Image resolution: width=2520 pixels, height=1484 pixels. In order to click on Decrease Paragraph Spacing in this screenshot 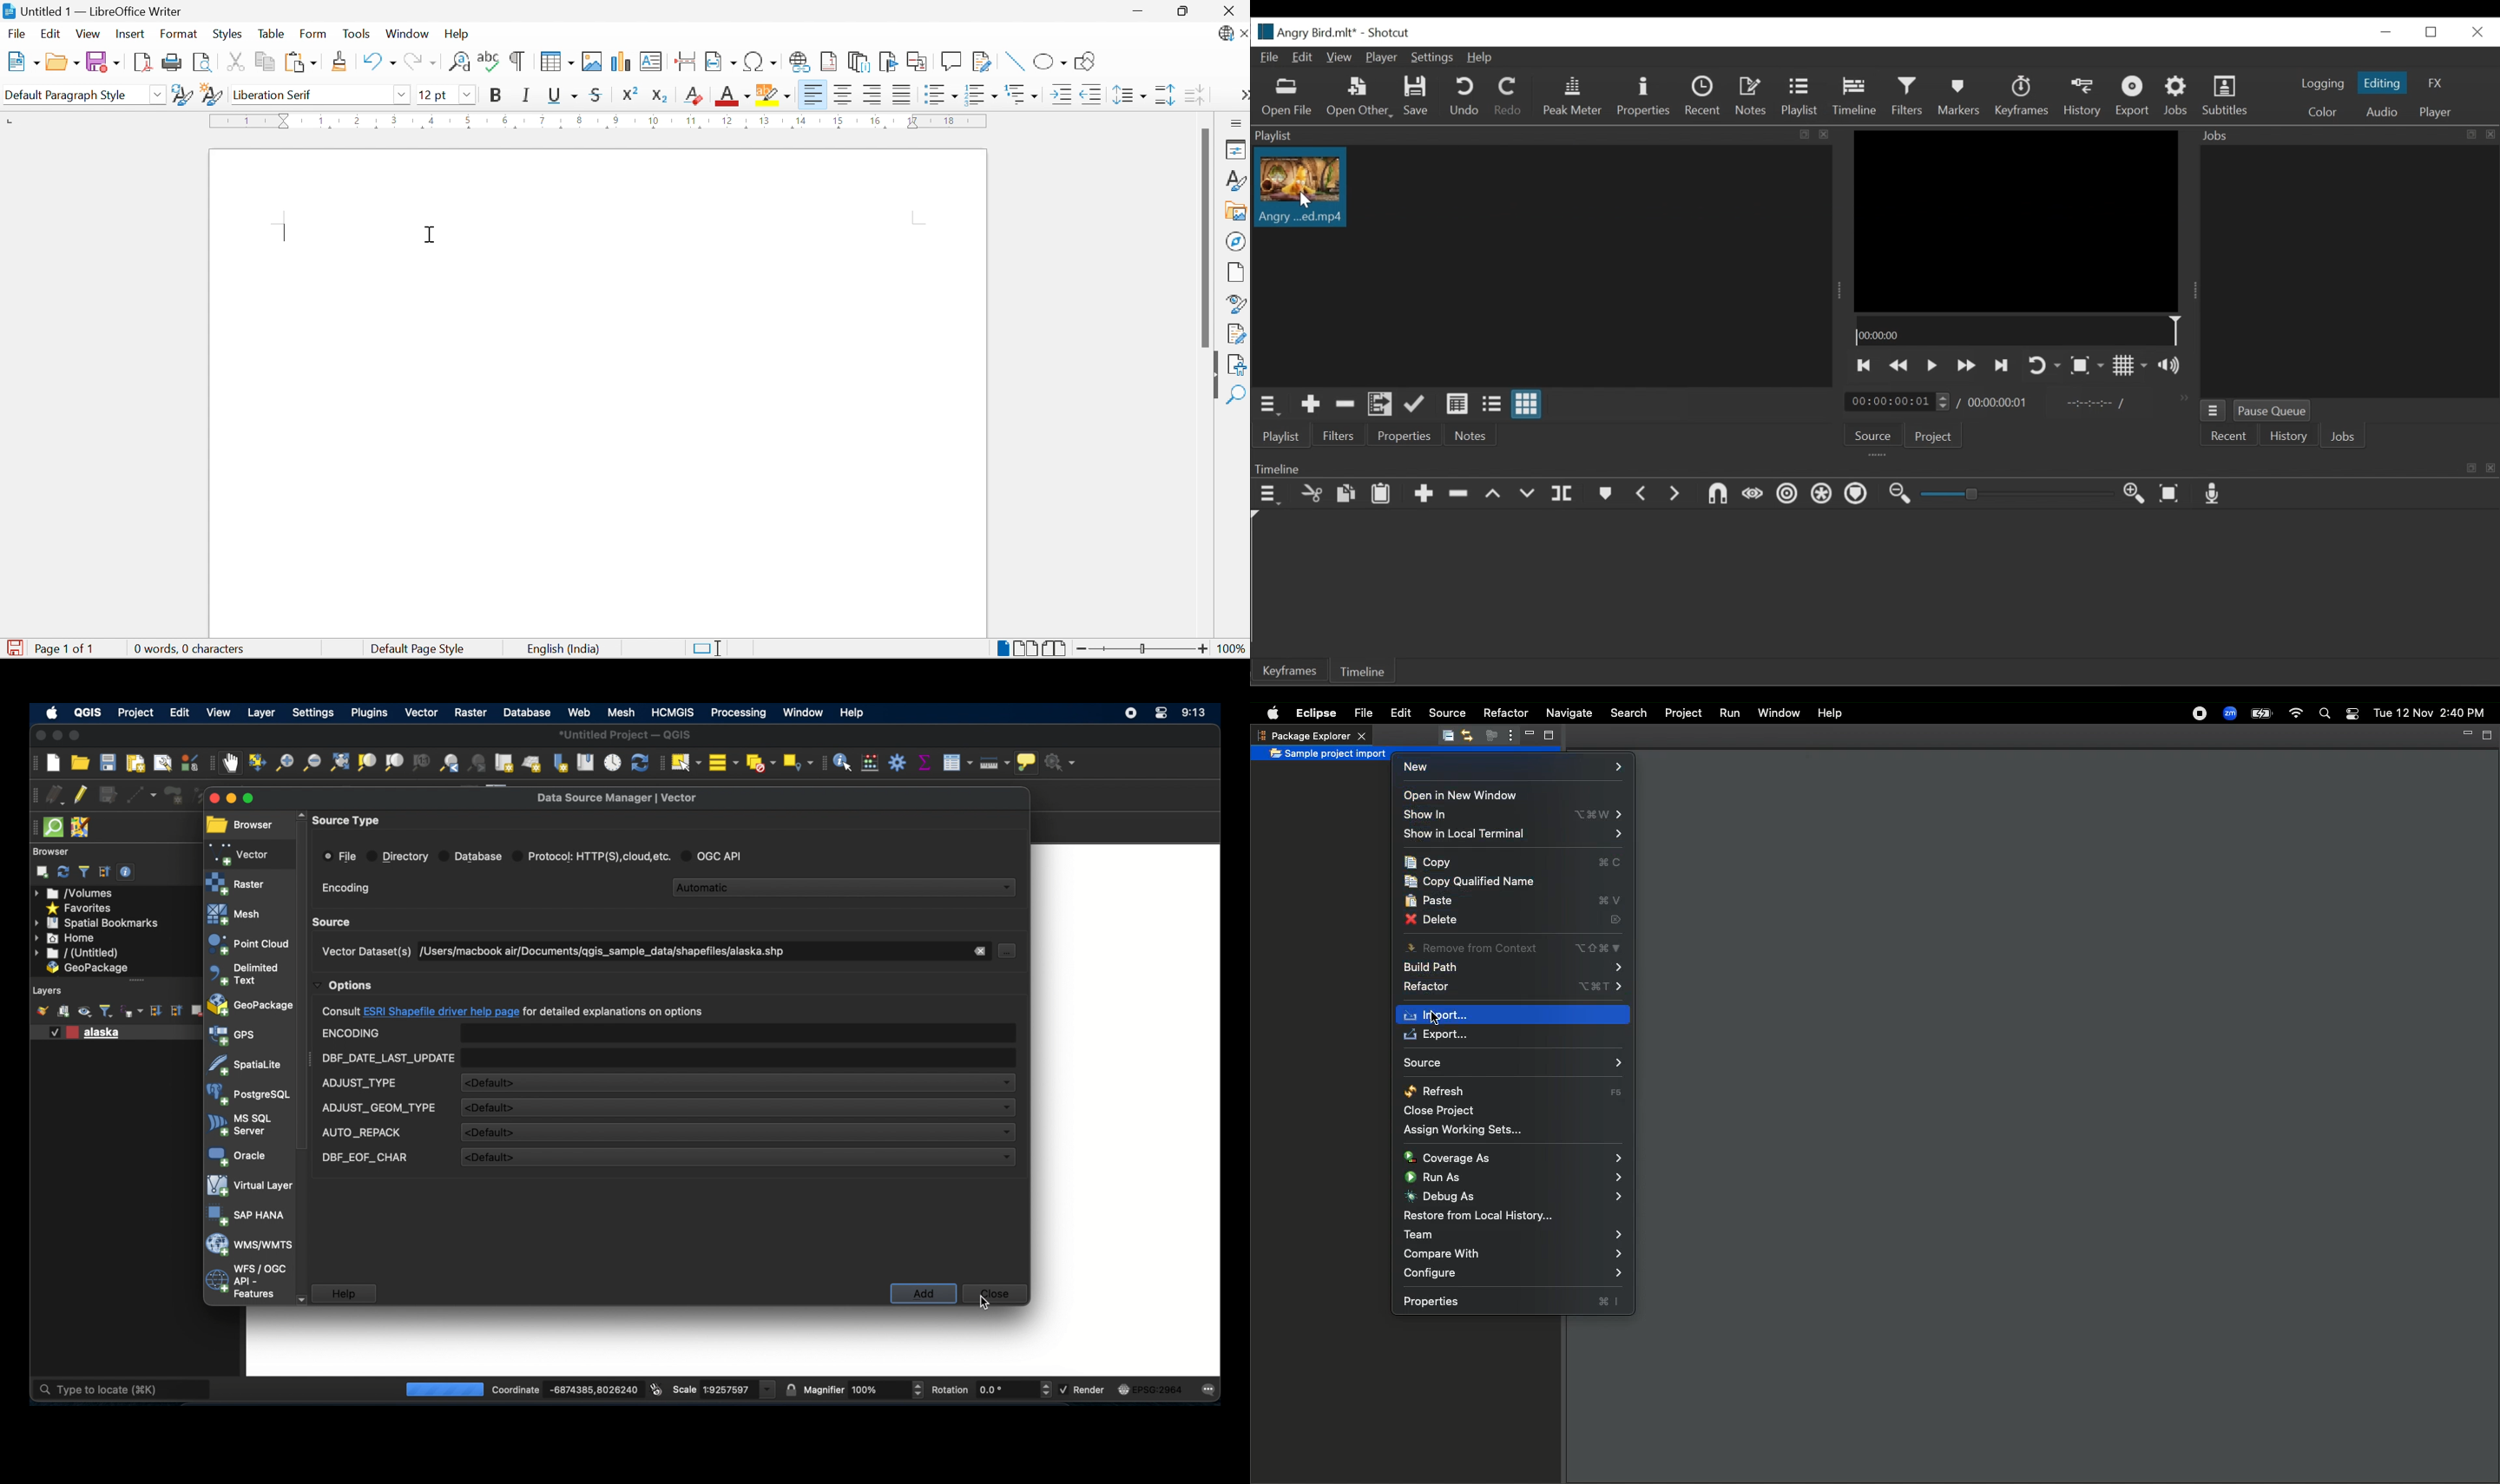, I will do `click(1194, 95)`.